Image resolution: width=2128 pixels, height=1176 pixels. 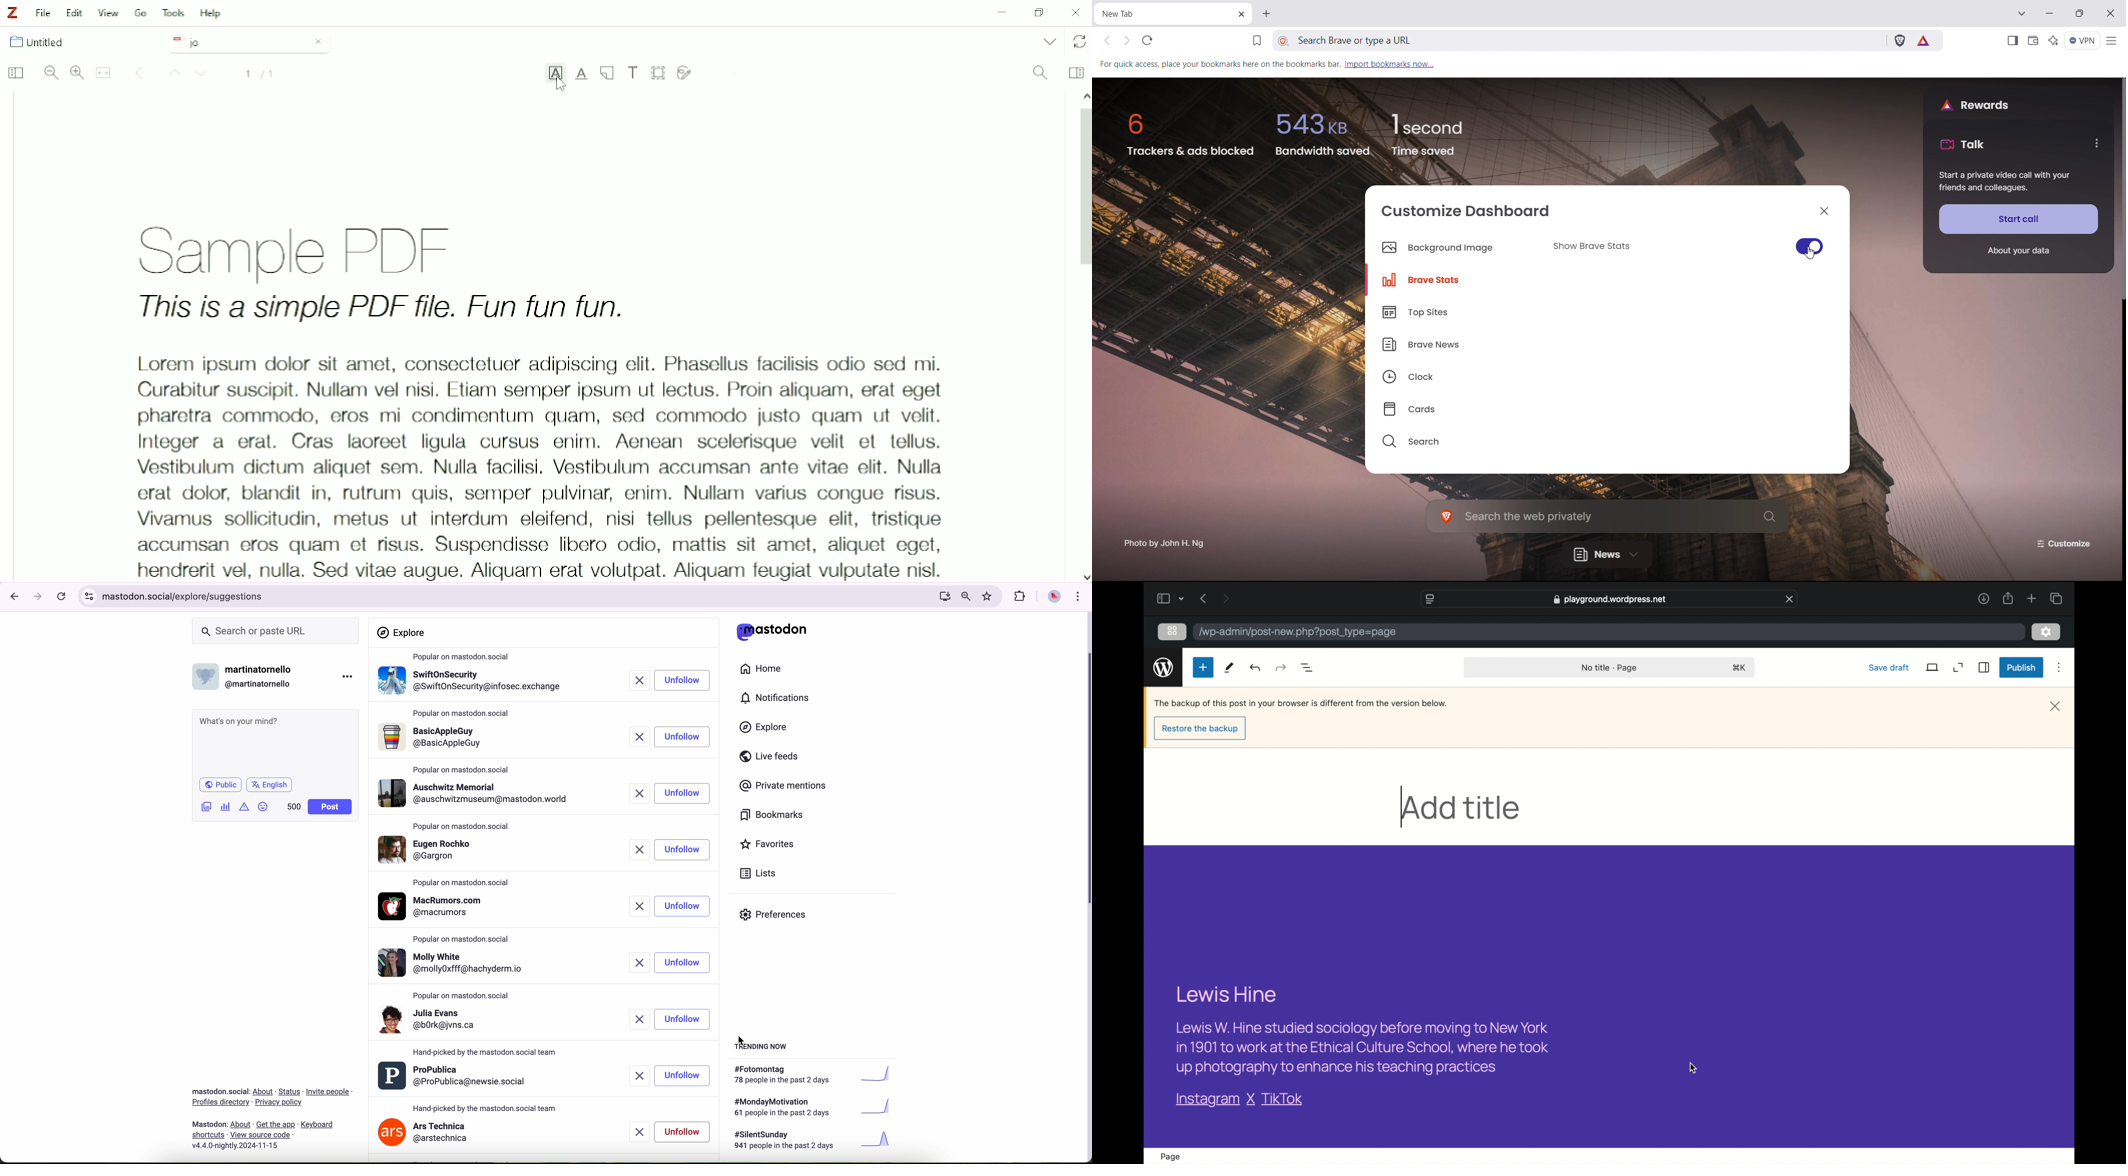 I want to click on publish, so click(x=2023, y=667).